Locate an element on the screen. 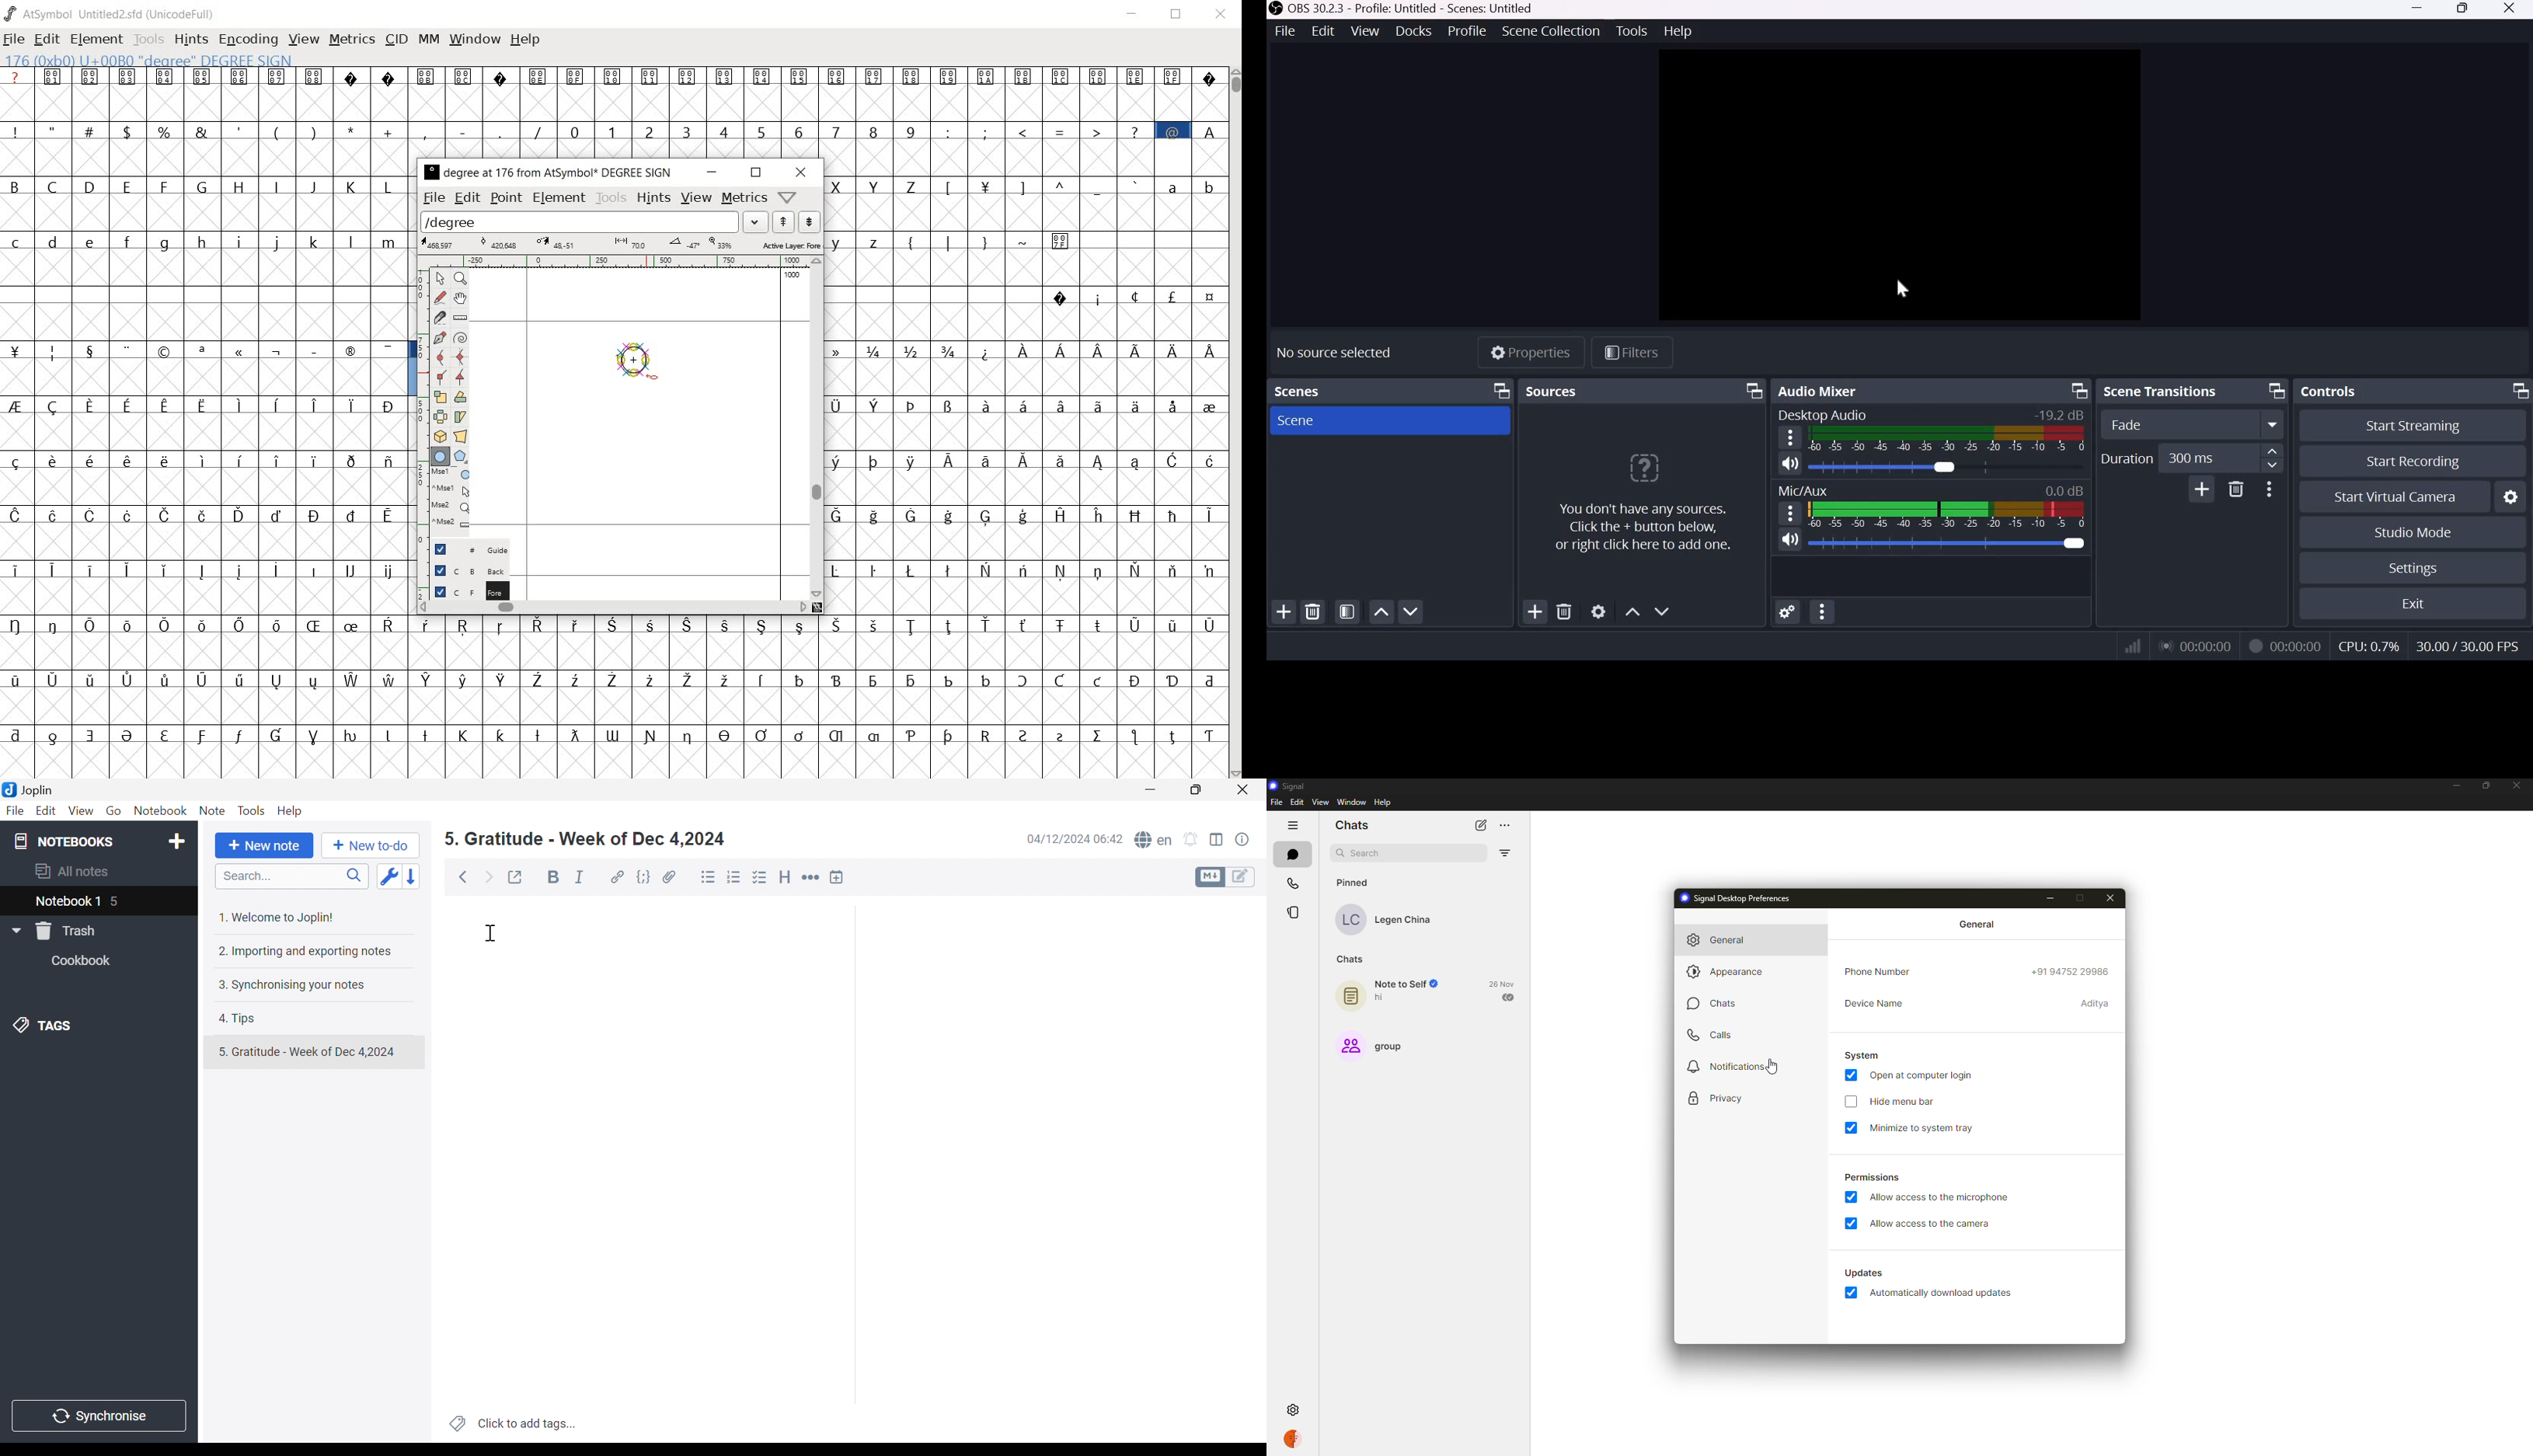 The height and width of the screenshot is (1456, 2548). Cursor is located at coordinates (489, 935).